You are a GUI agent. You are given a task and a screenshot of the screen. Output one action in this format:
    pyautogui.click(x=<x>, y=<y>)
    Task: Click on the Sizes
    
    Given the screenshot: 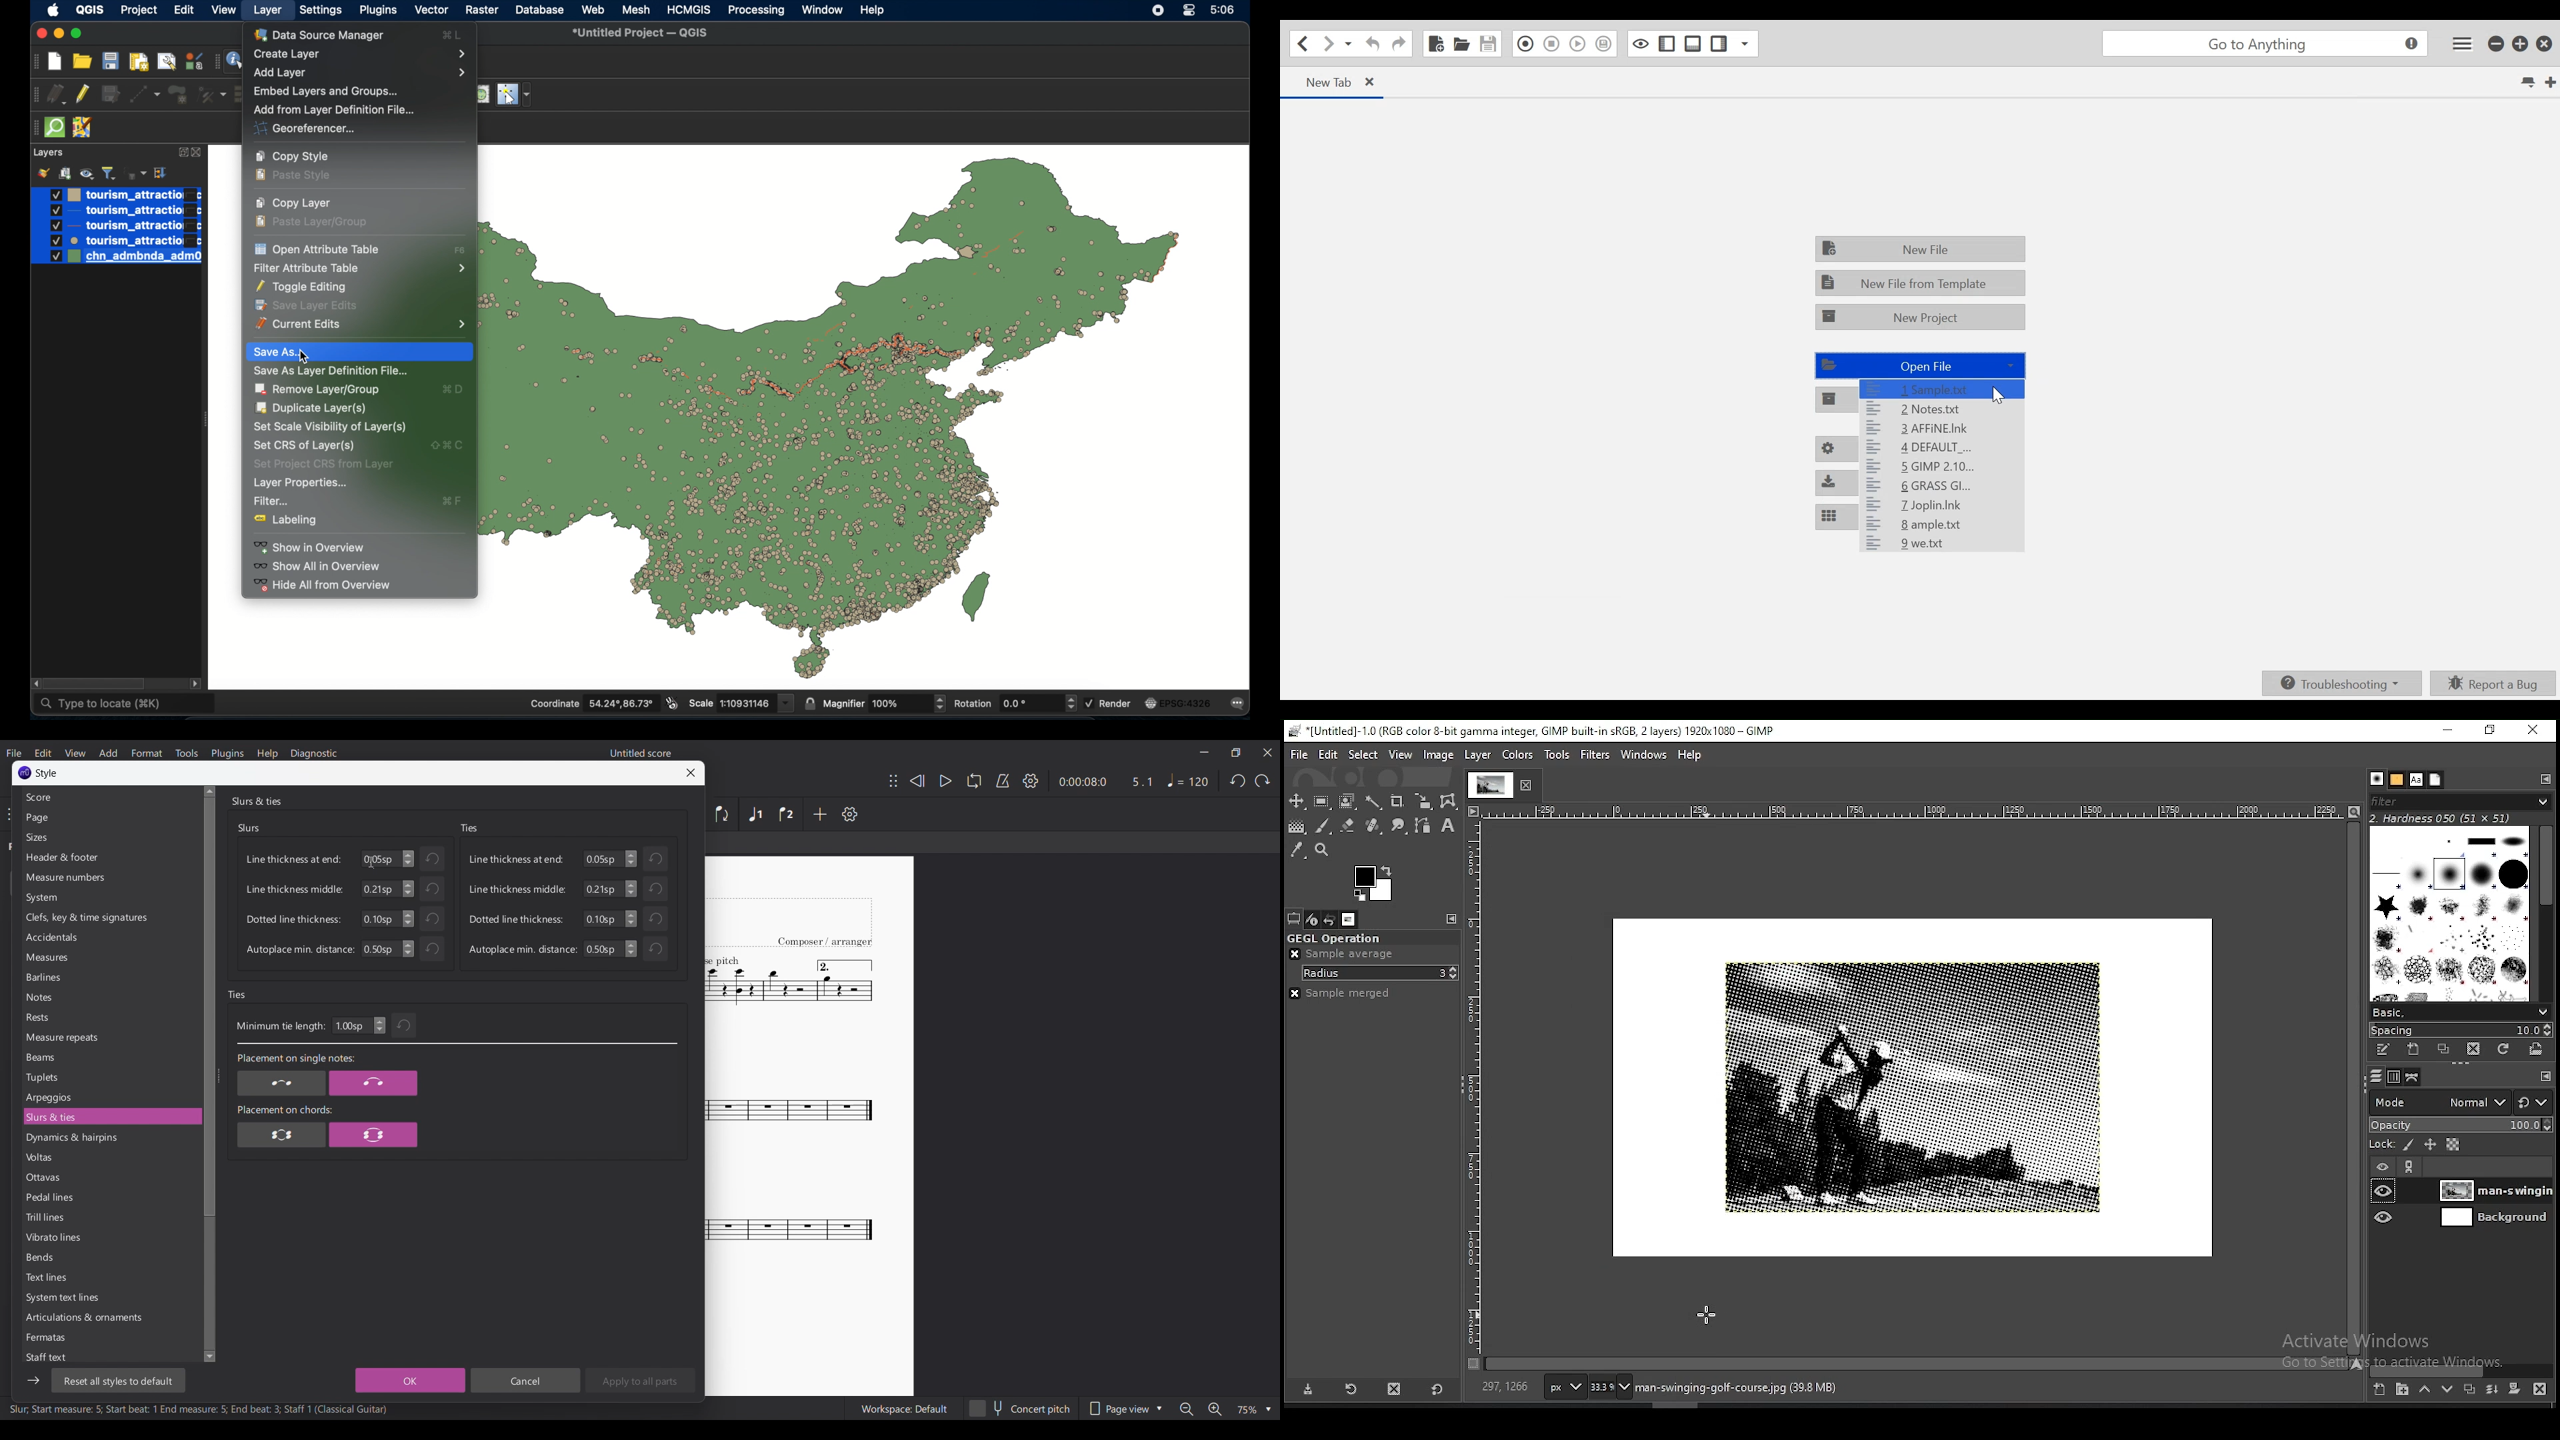 What is the action you would take?
    pyautogui.click(x=109, y=837)
    